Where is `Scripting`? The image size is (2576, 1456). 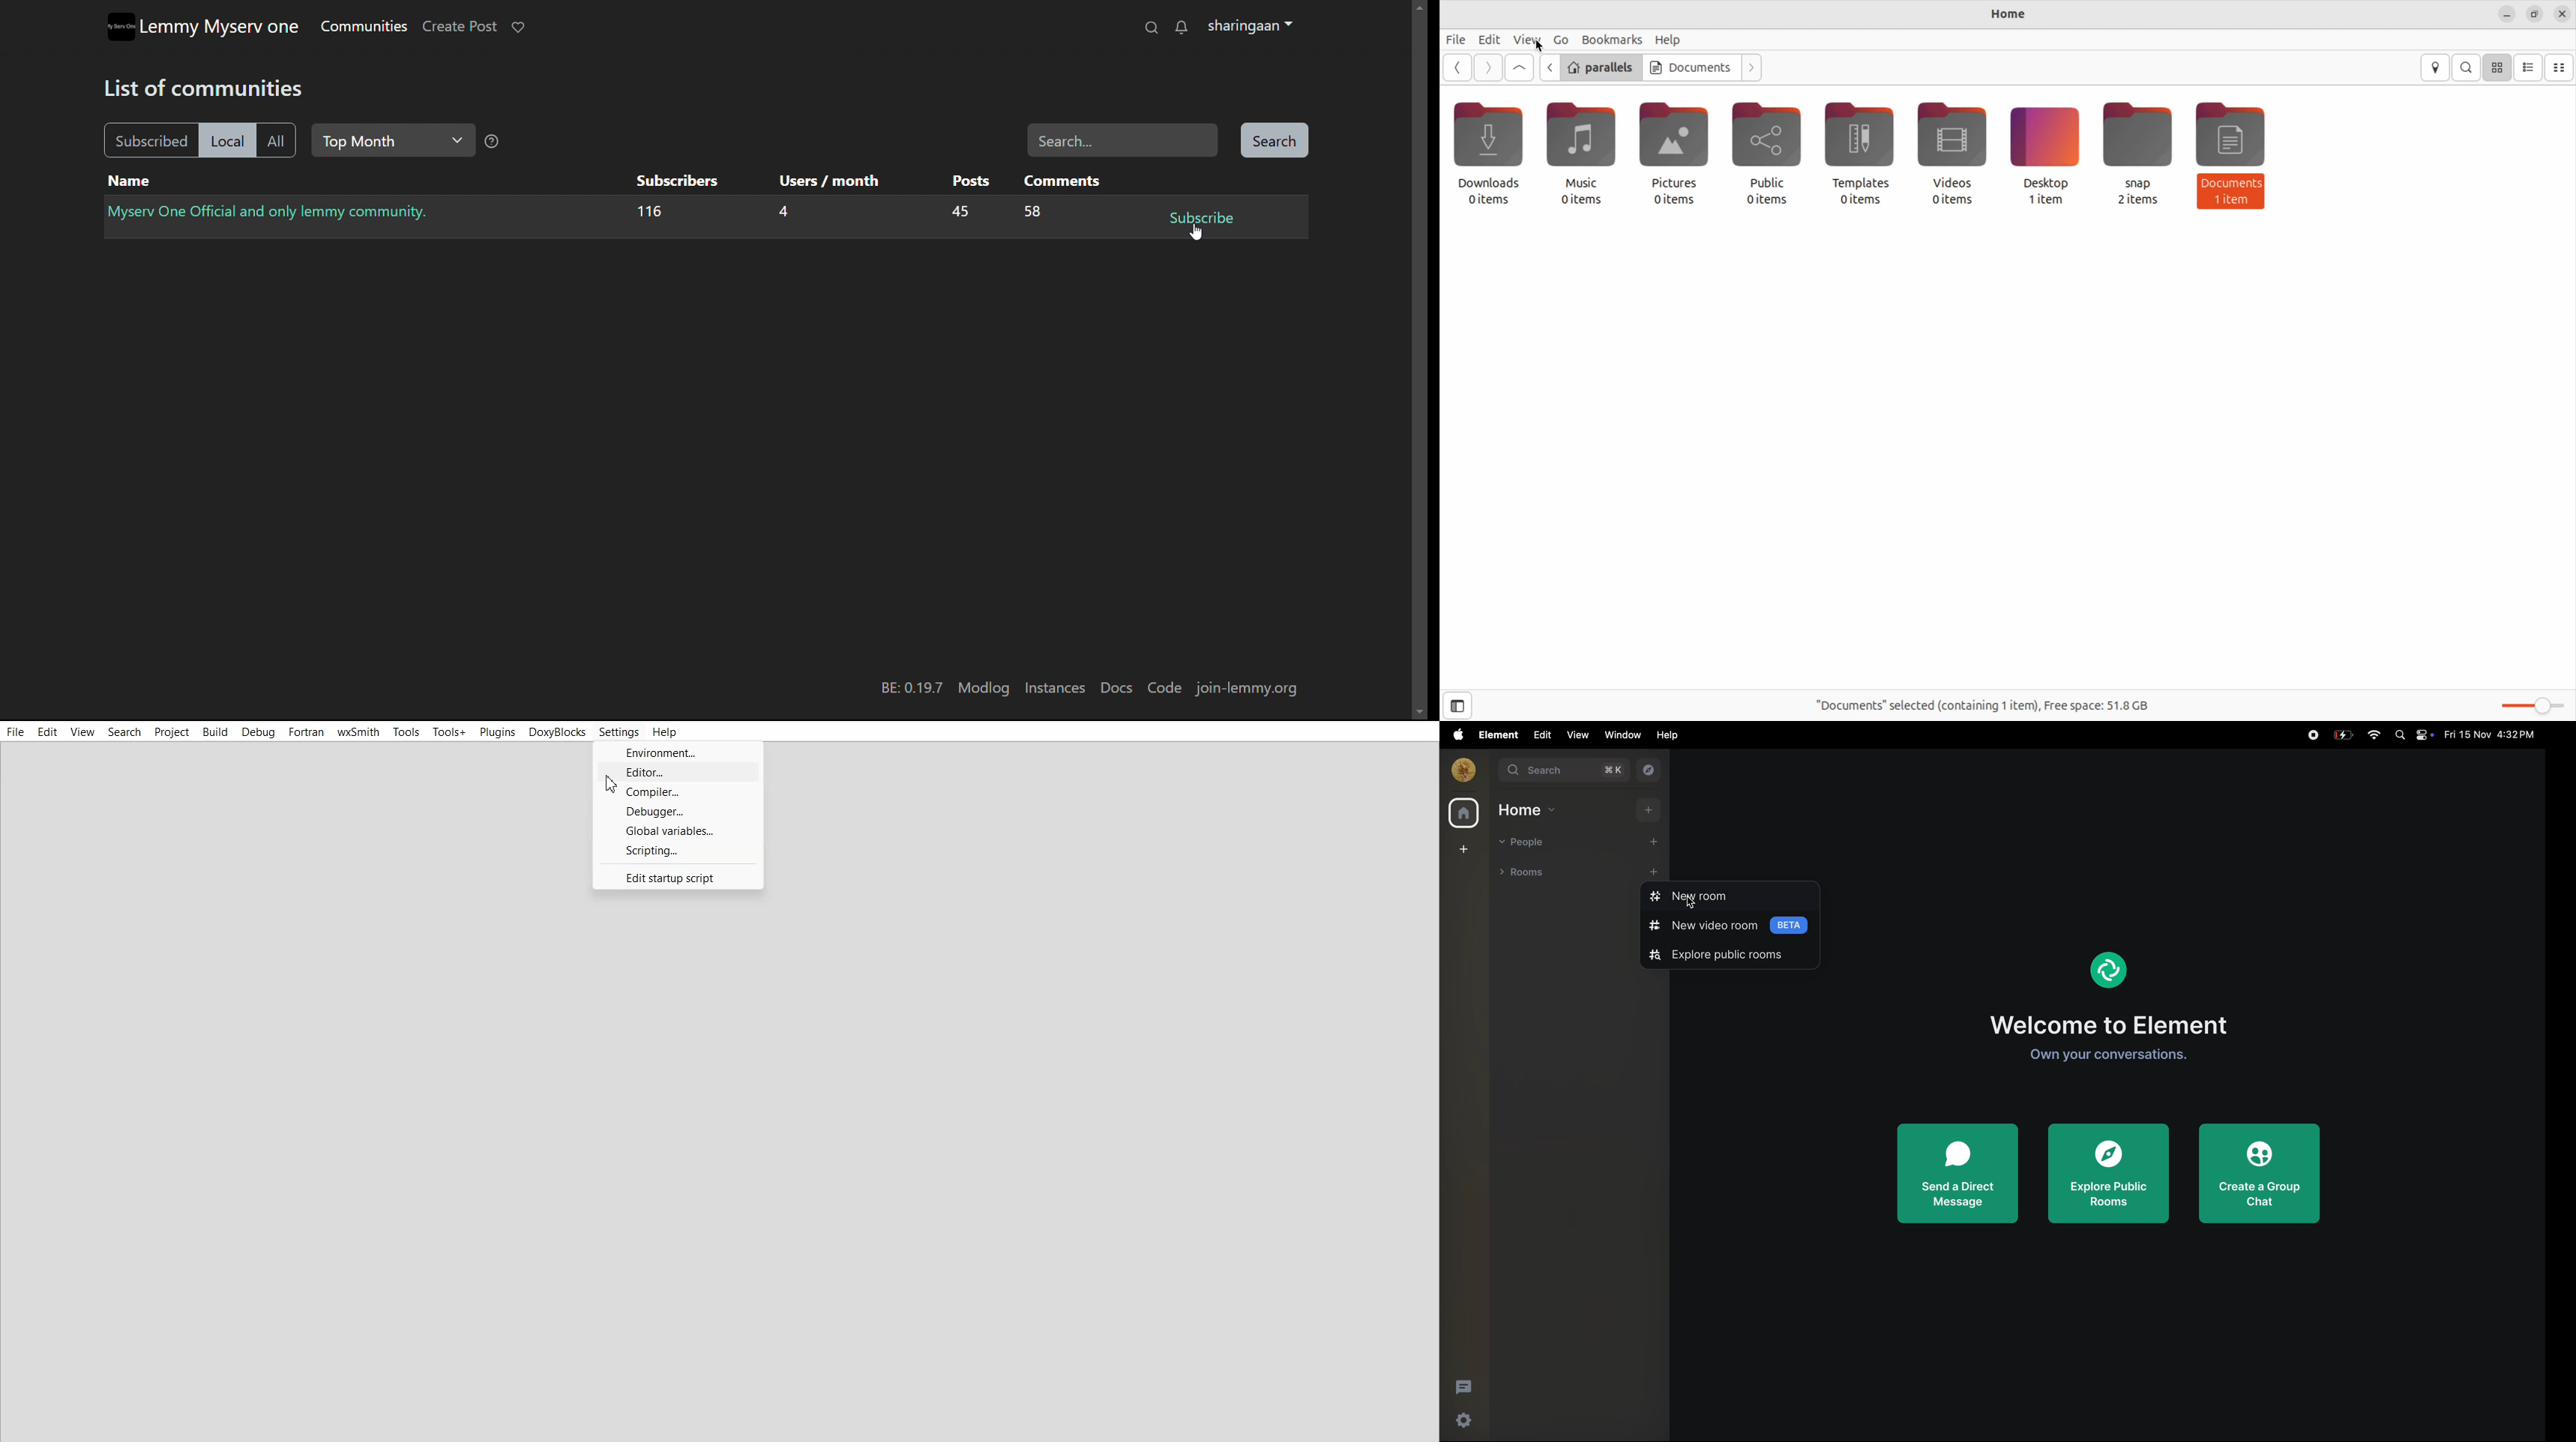
Scripting is located at coordinates (679, 851).